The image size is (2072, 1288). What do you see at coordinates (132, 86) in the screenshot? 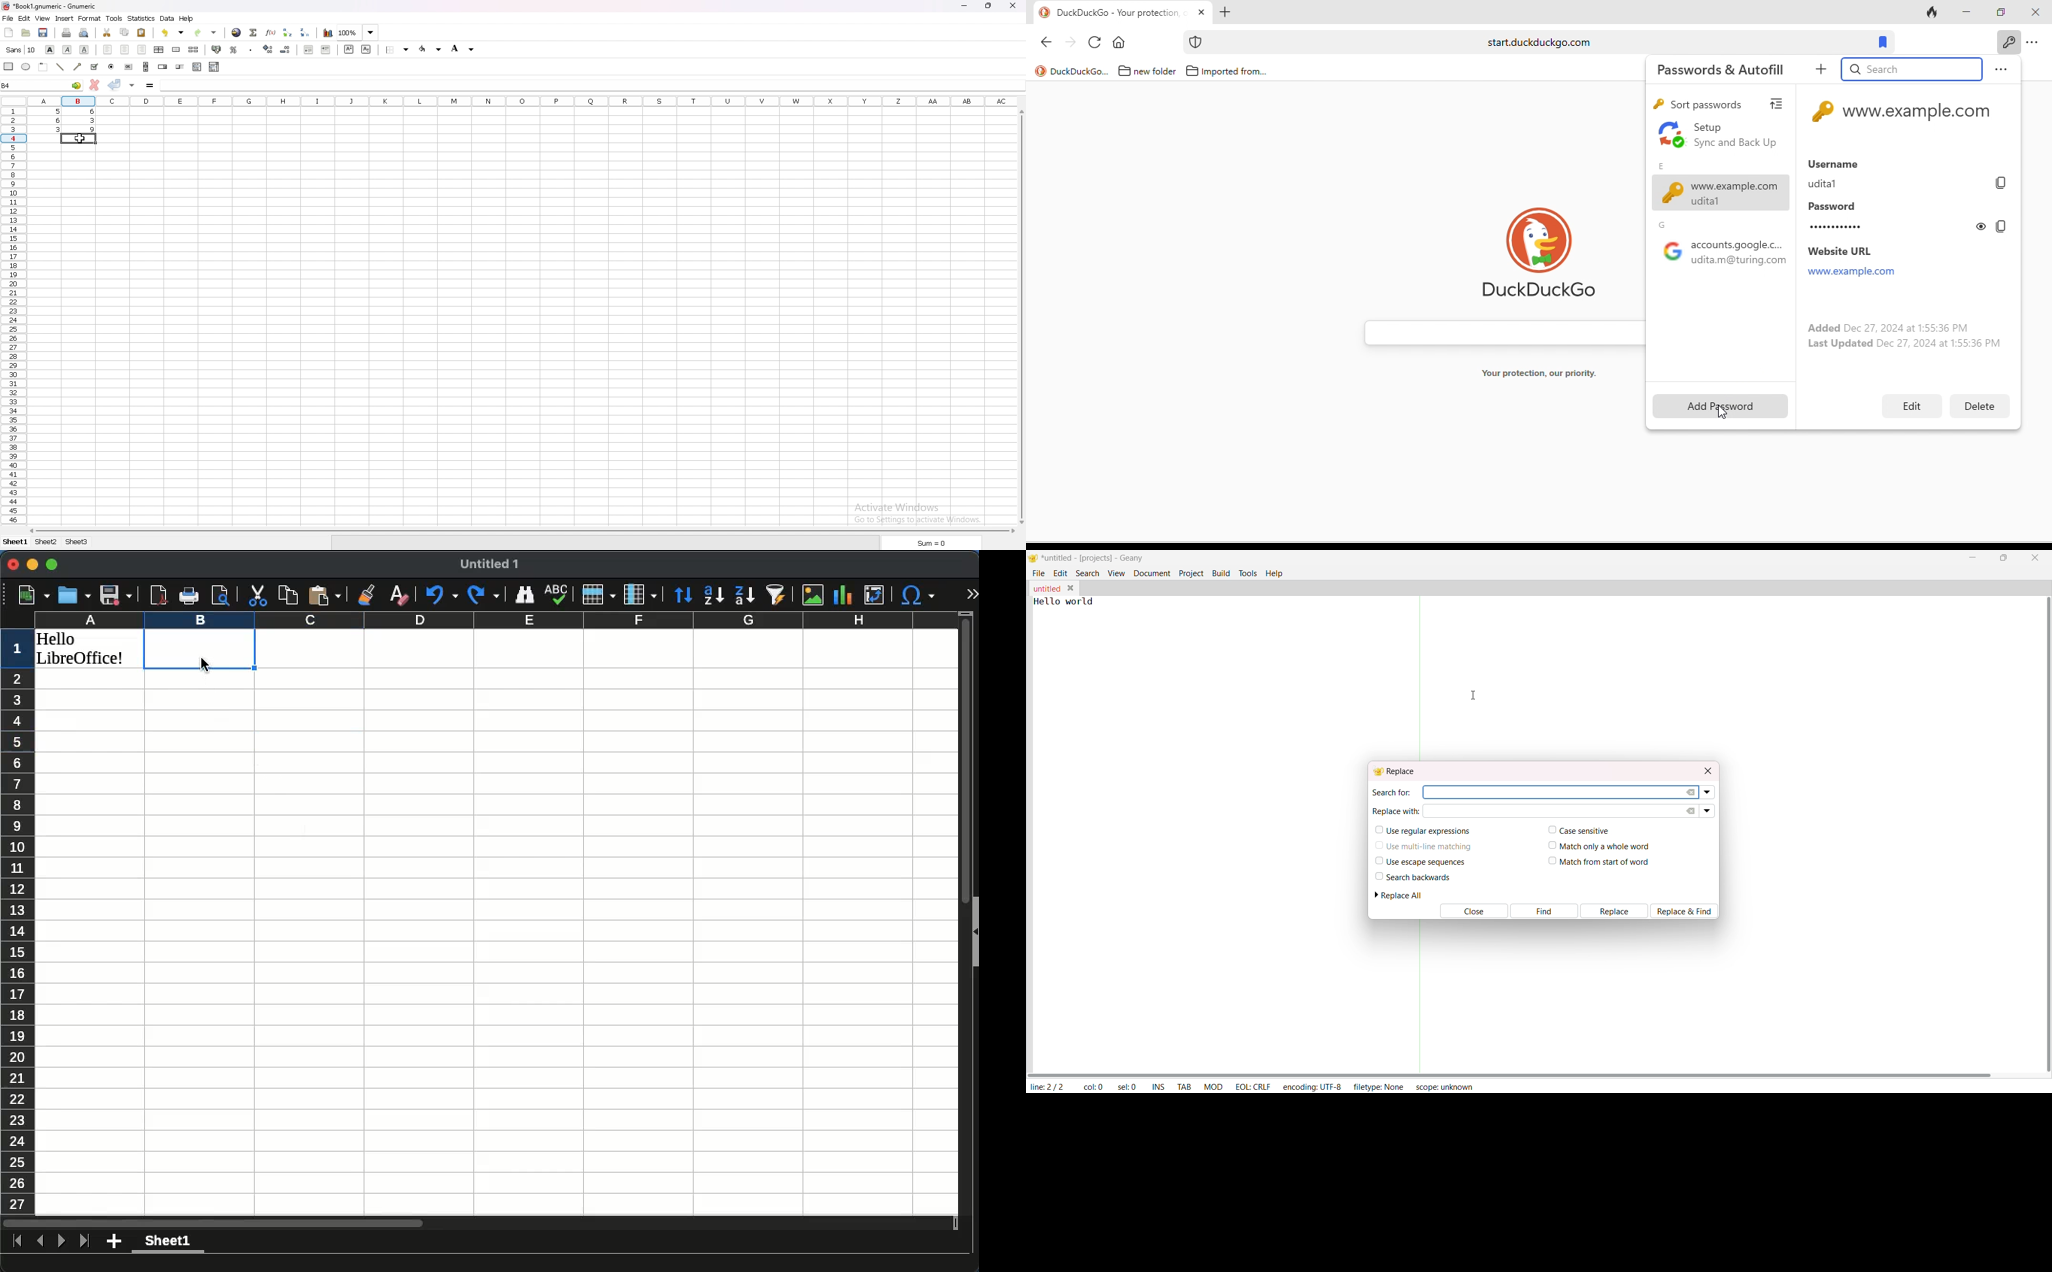
I see `accept change in multiple cell` at bounding box center [132, 86].